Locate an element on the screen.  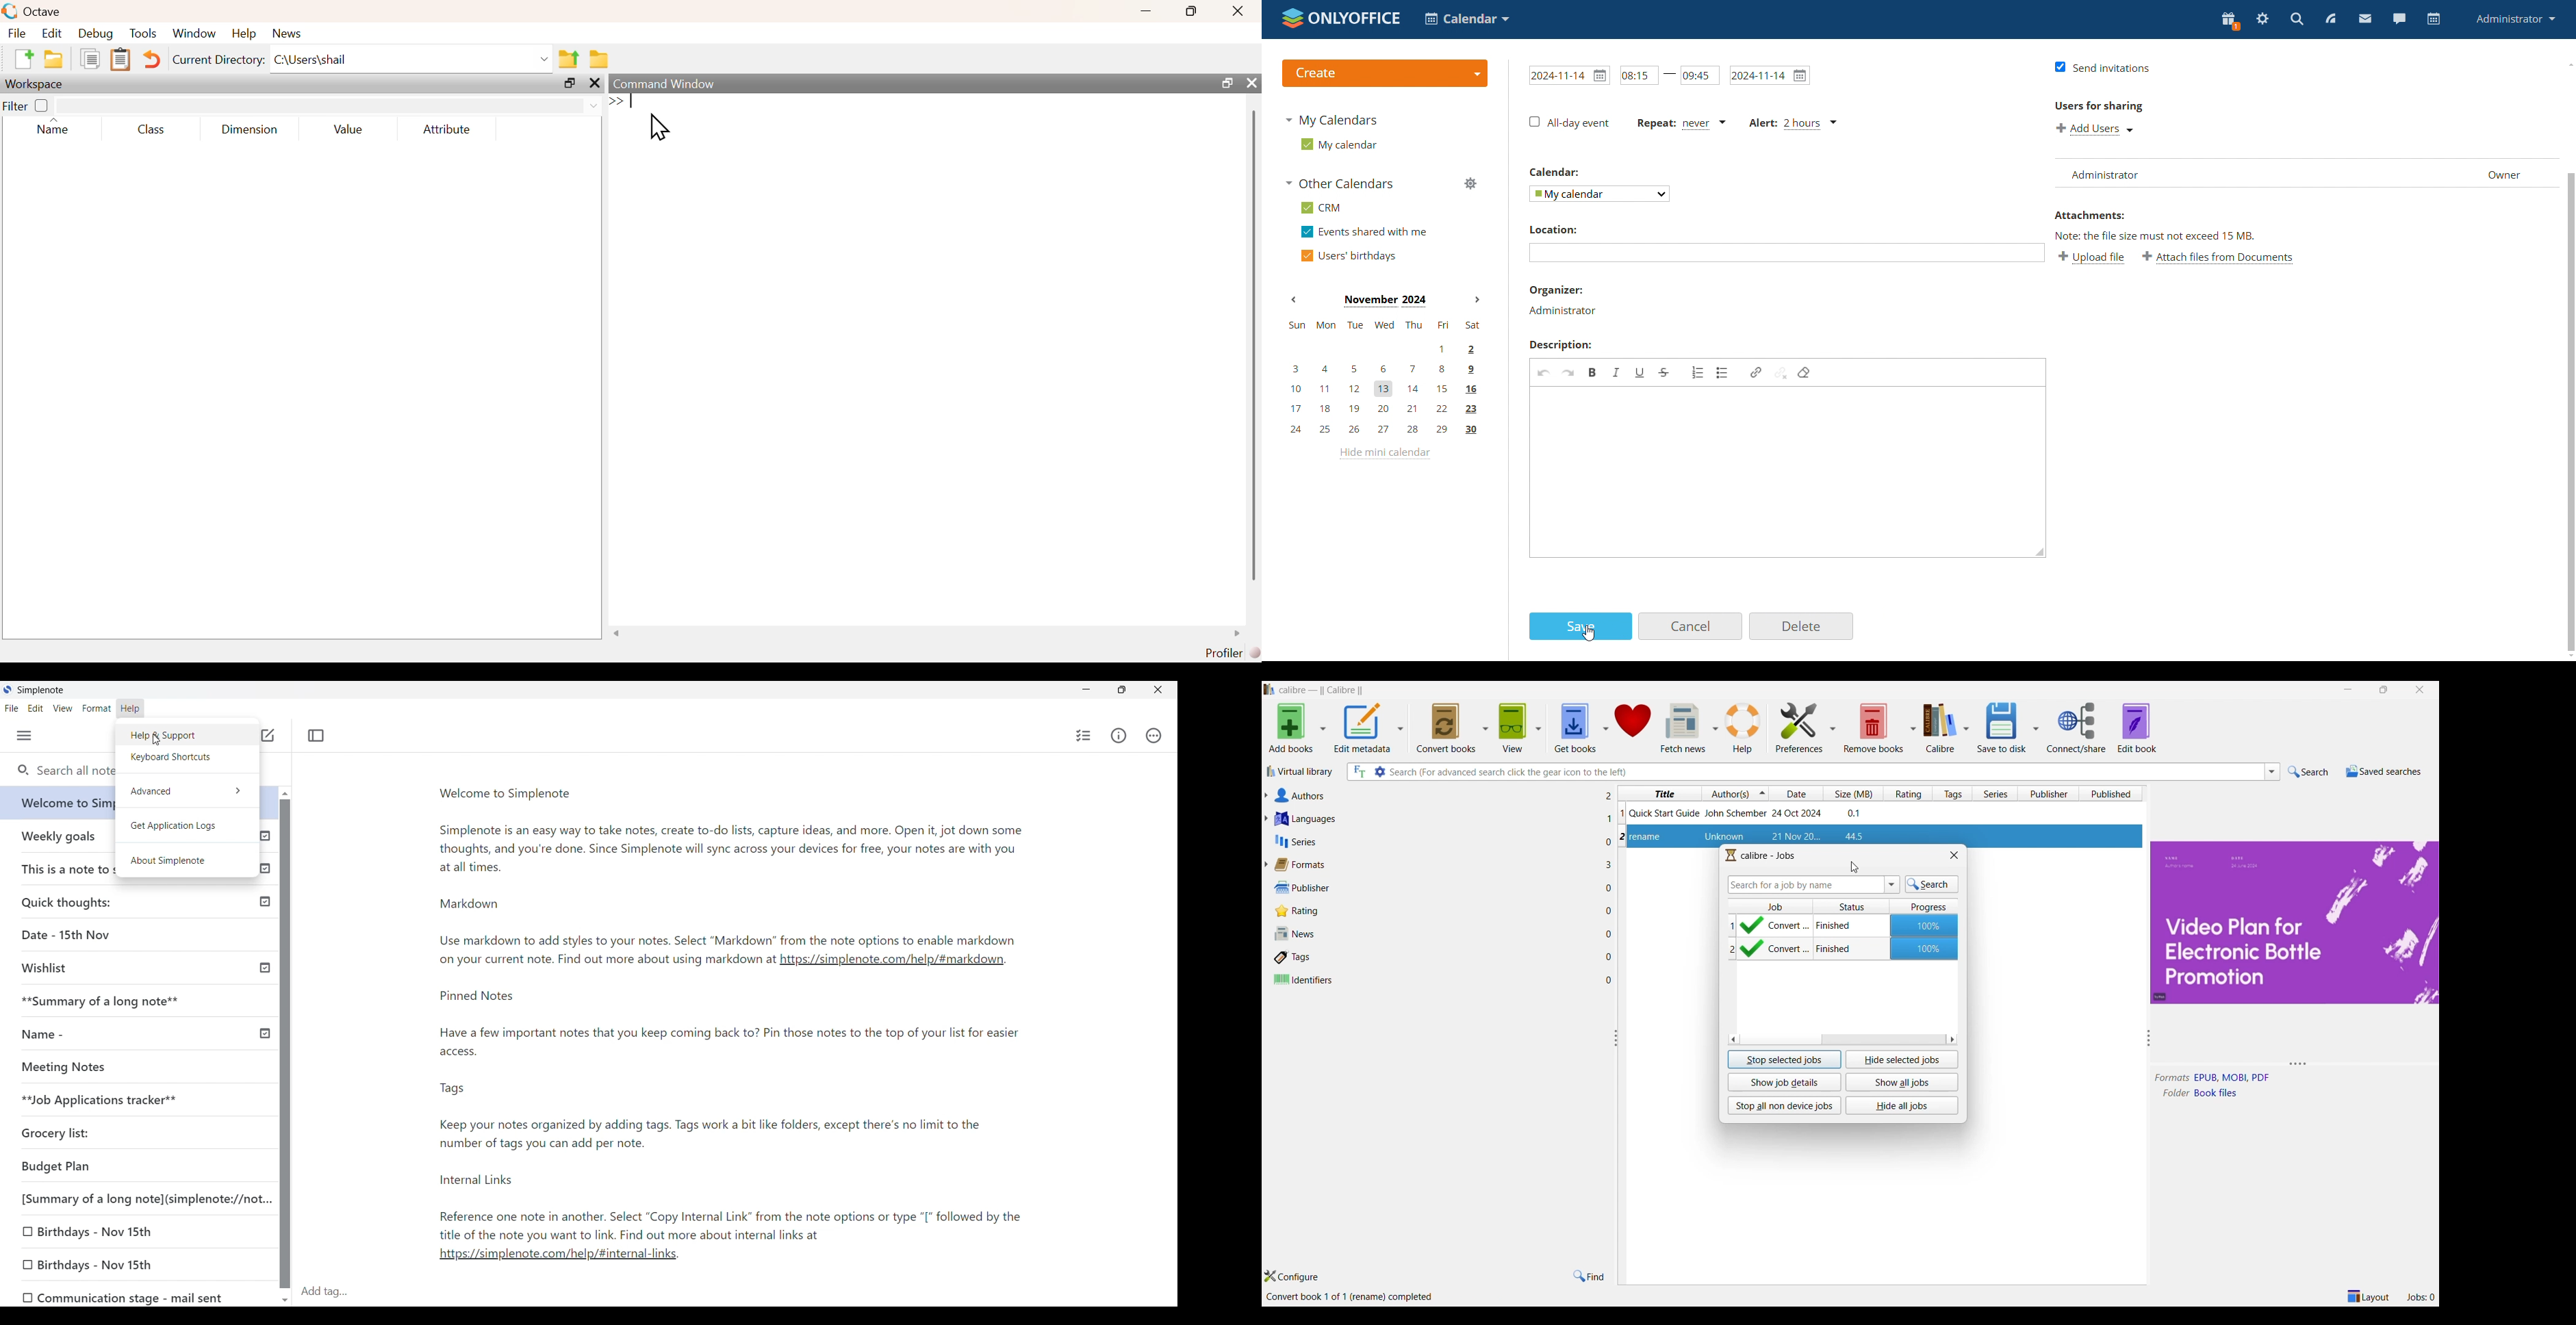
next month is located at coordinates (1475, 300).